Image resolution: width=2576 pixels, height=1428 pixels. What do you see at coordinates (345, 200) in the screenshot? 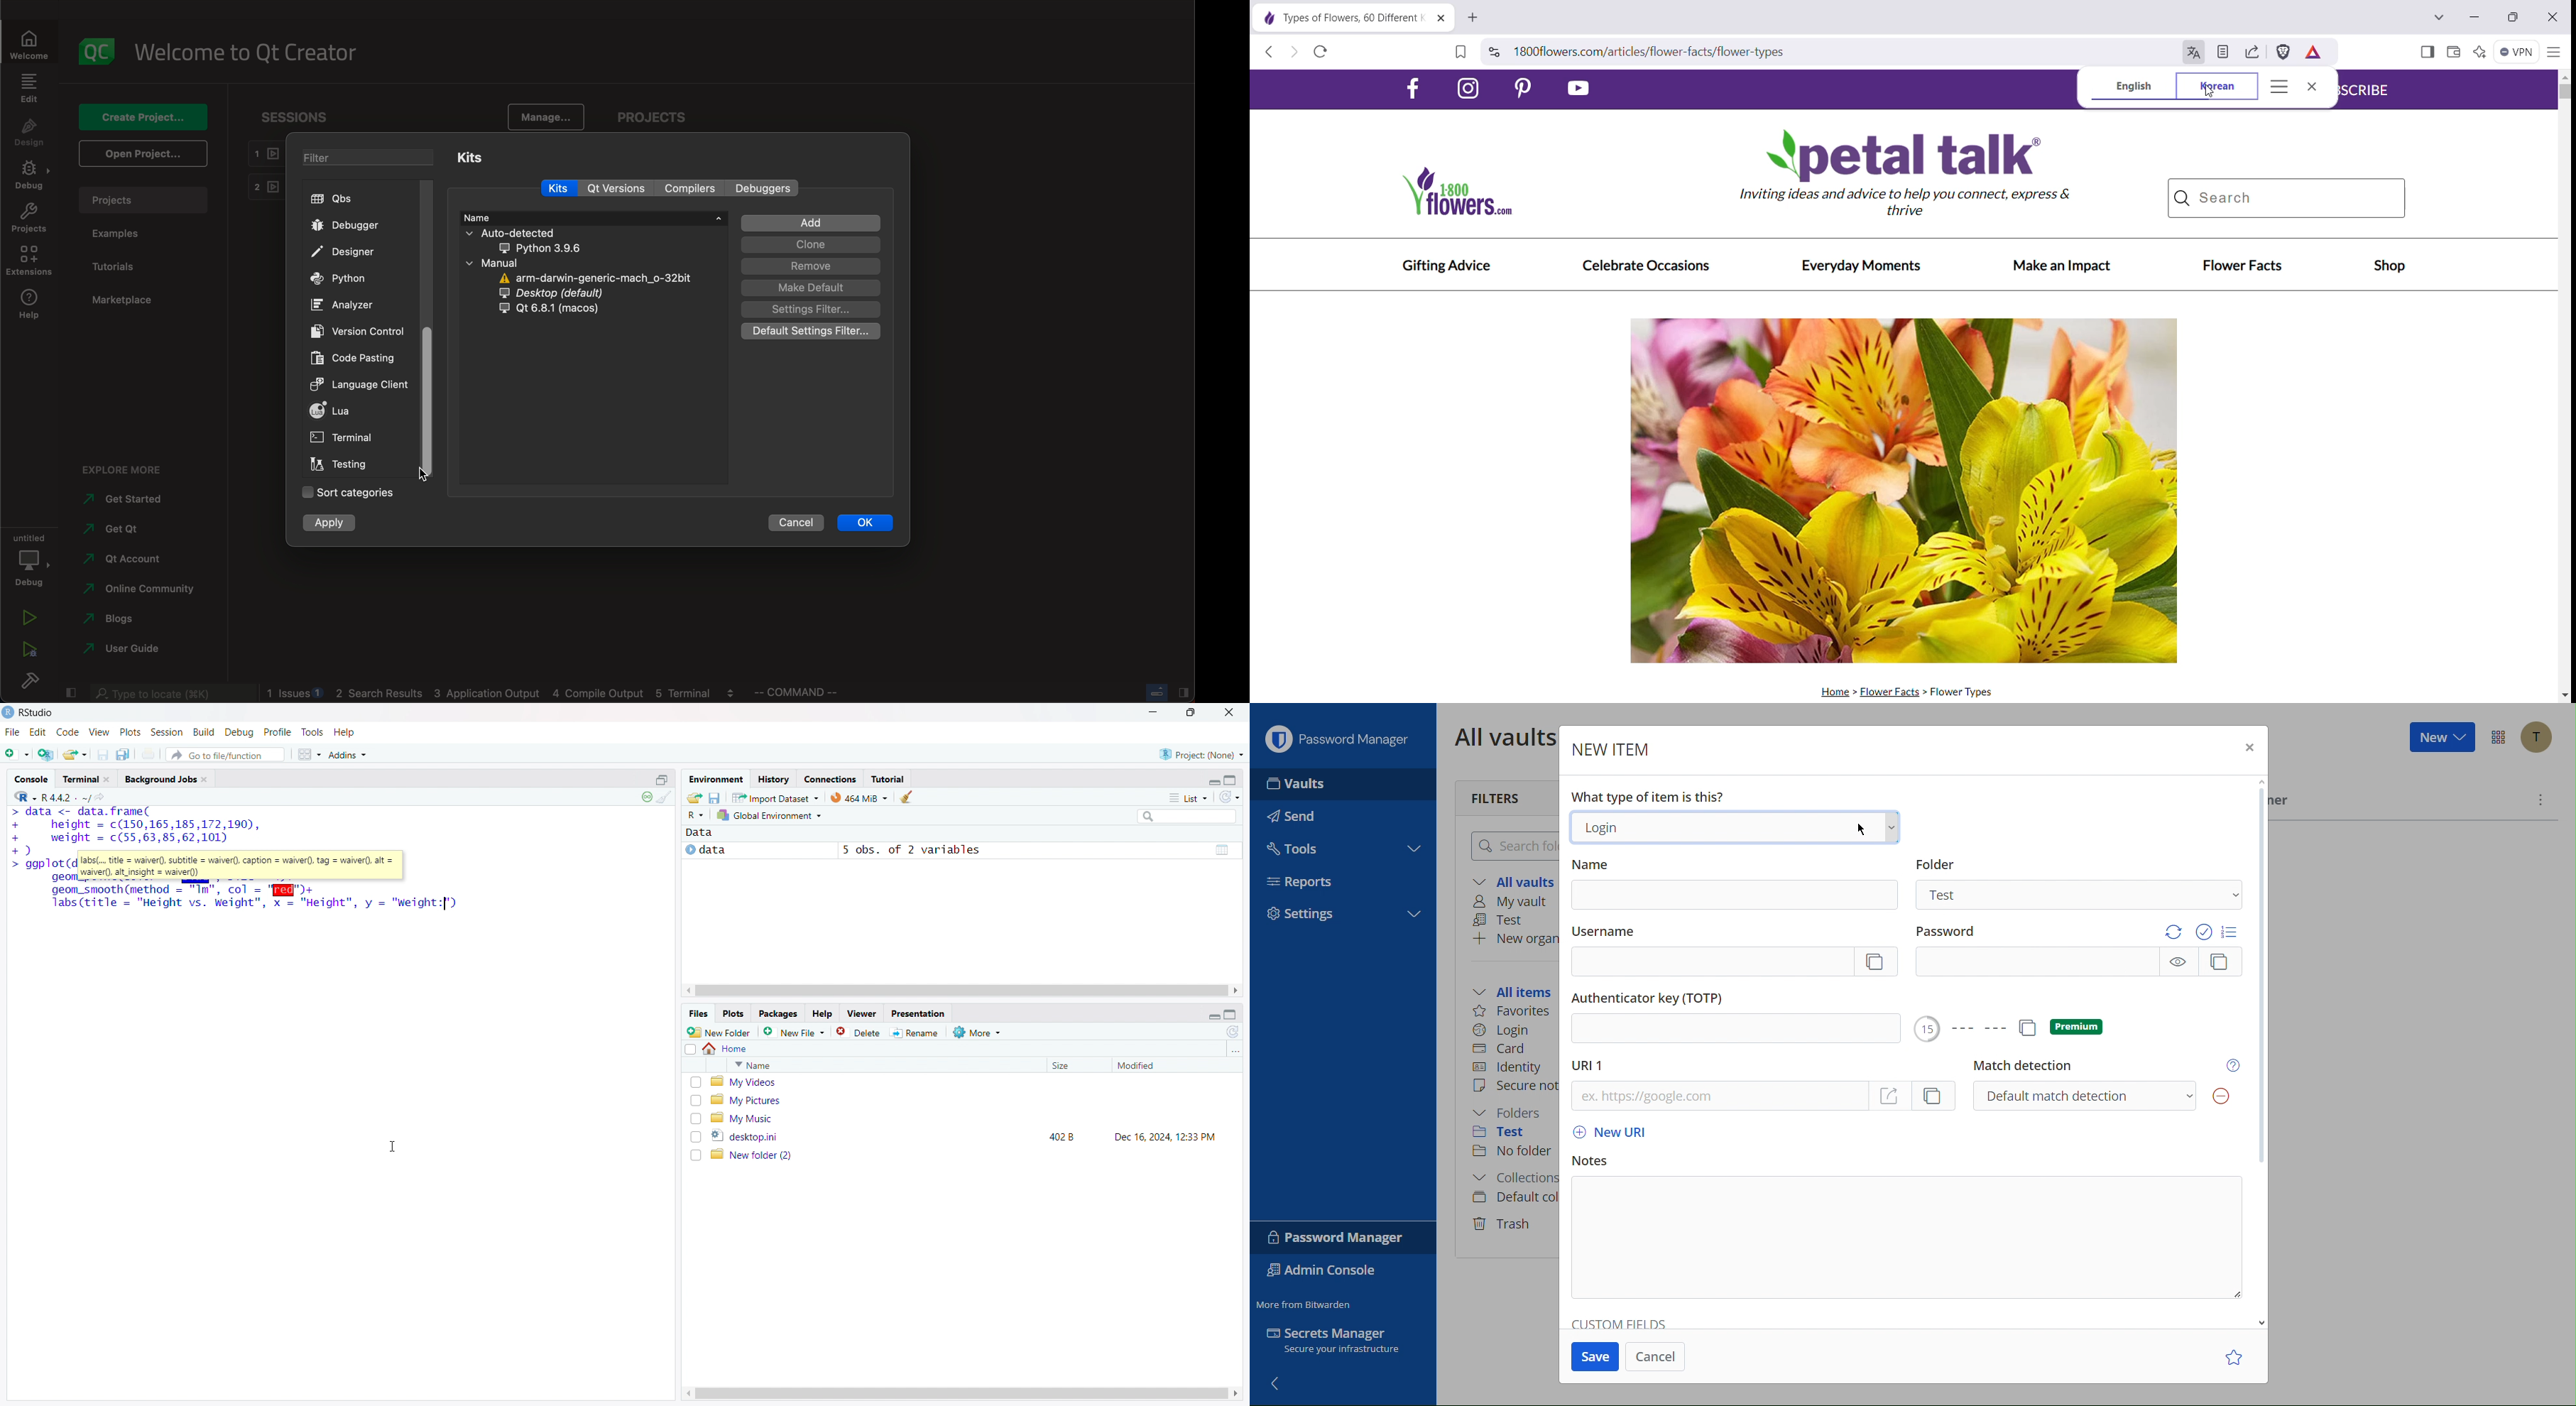
I see `qbs` at bounding box center [345, 200].